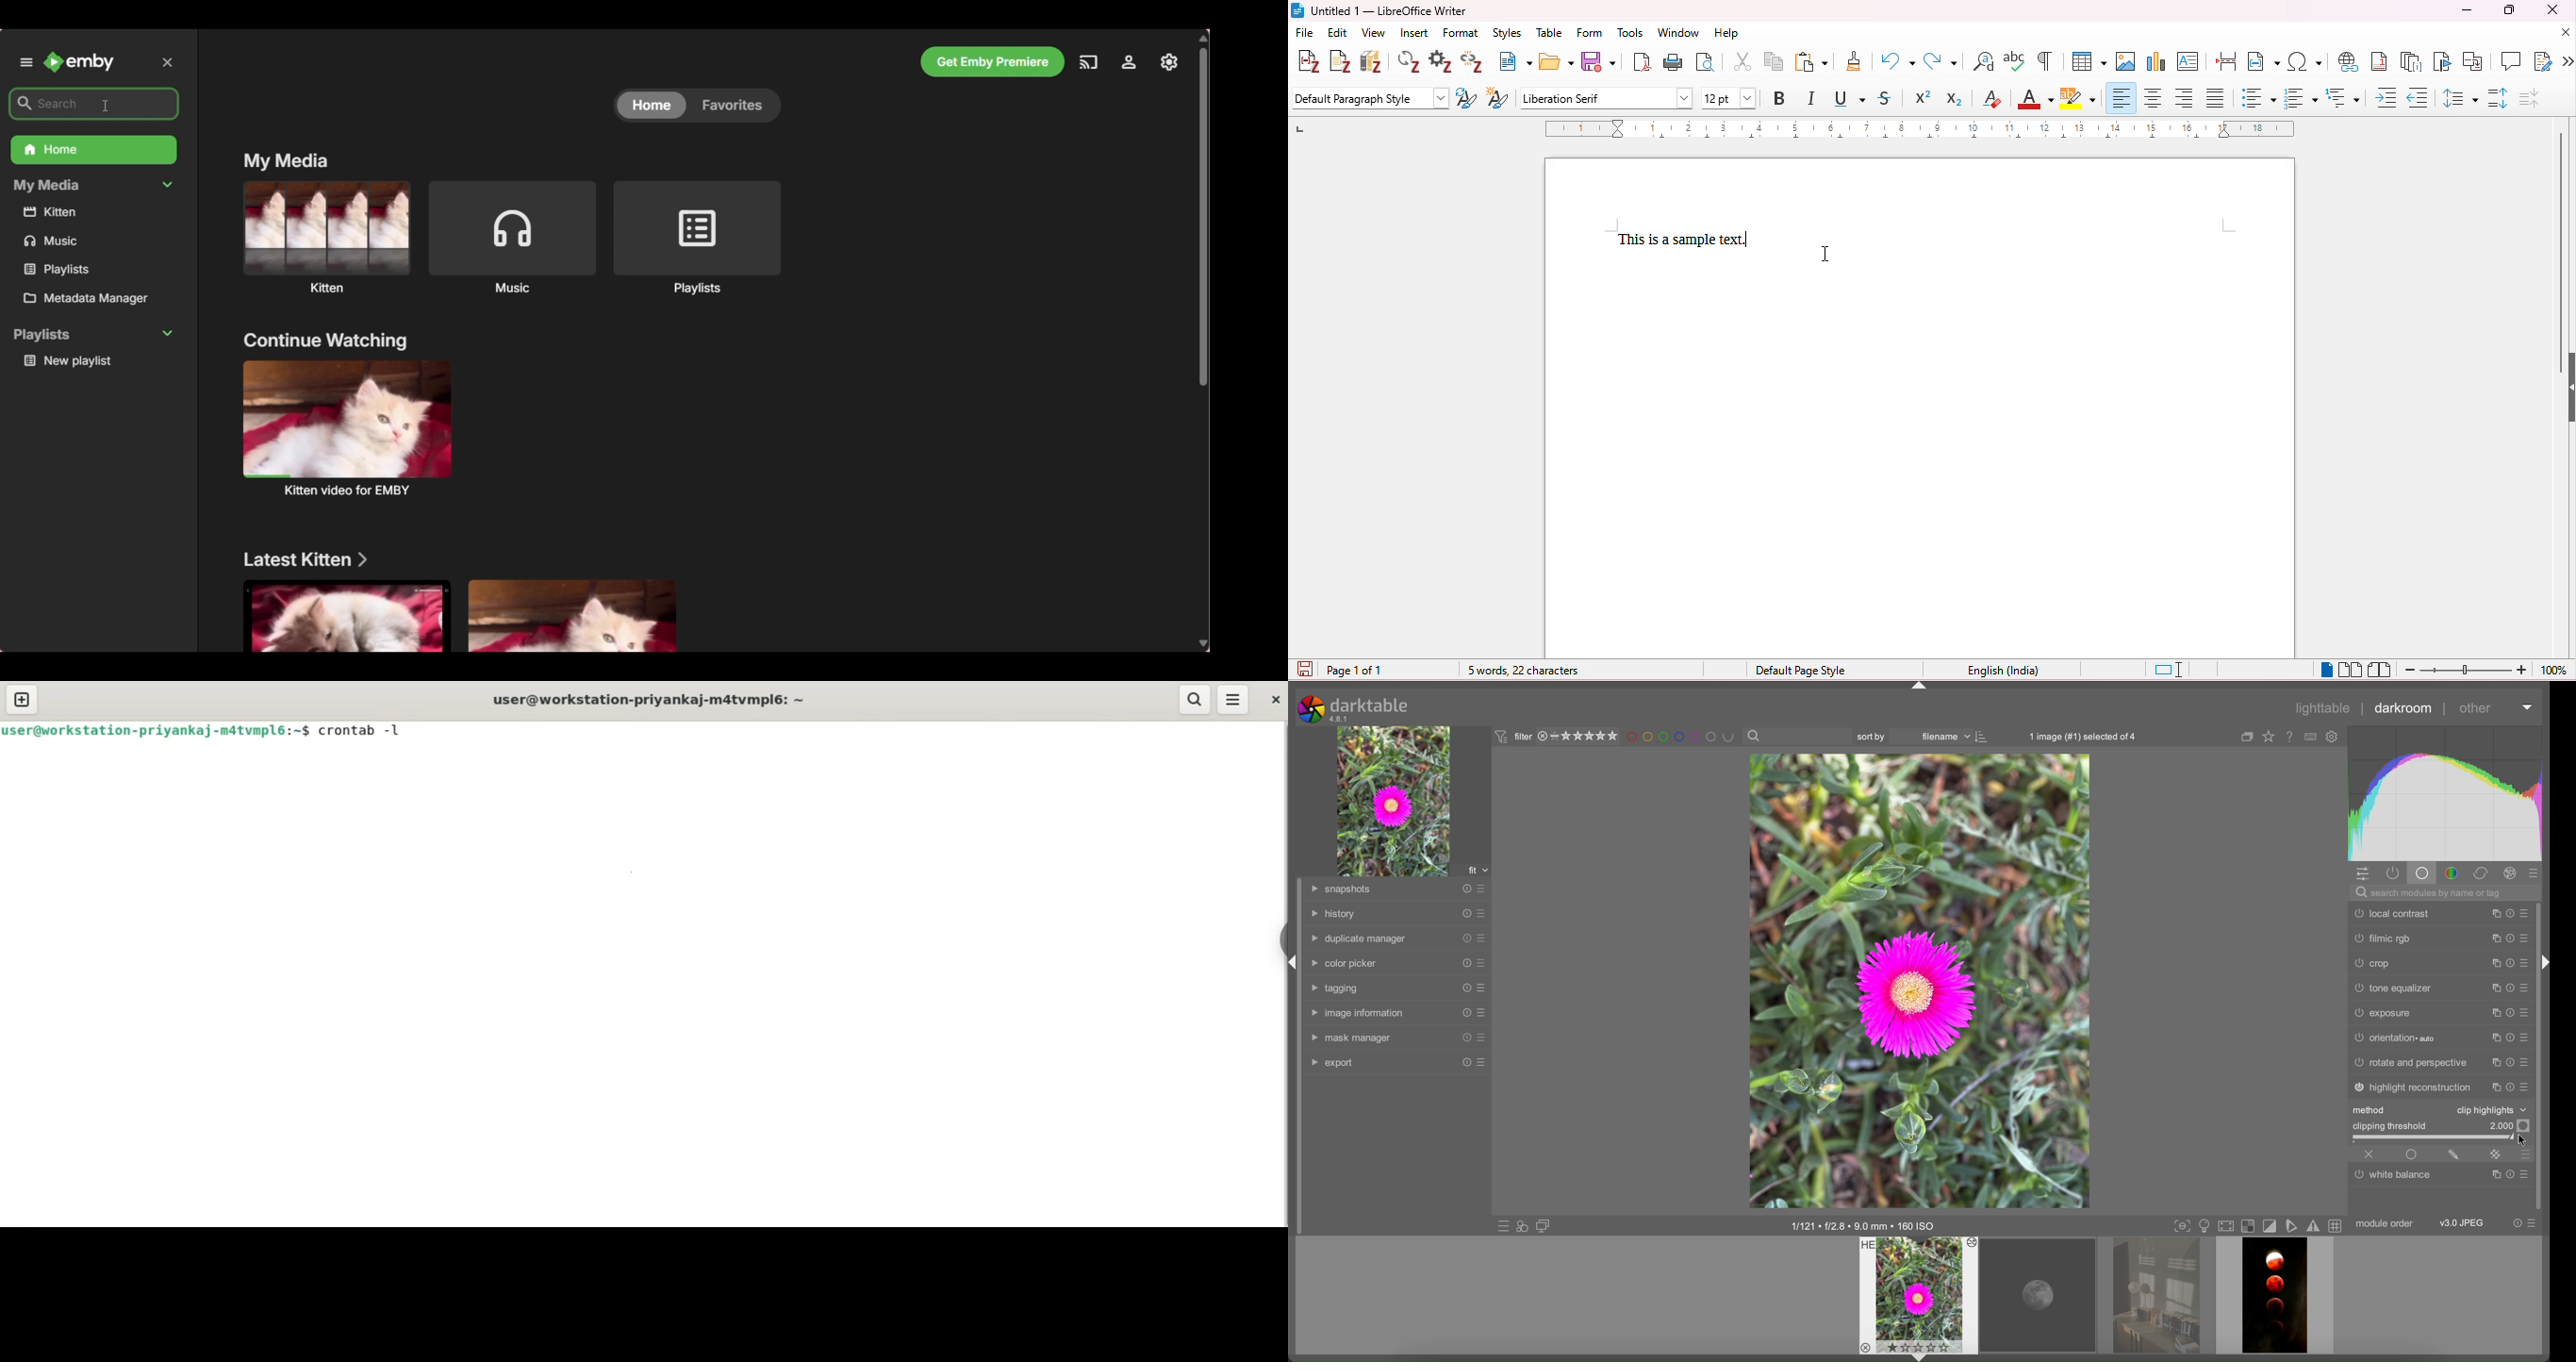 The image size is (2576, 1372). Describe the element at coordinates (2412, 1088) in the screenshot. I see `highlight reconstruction` at that location.